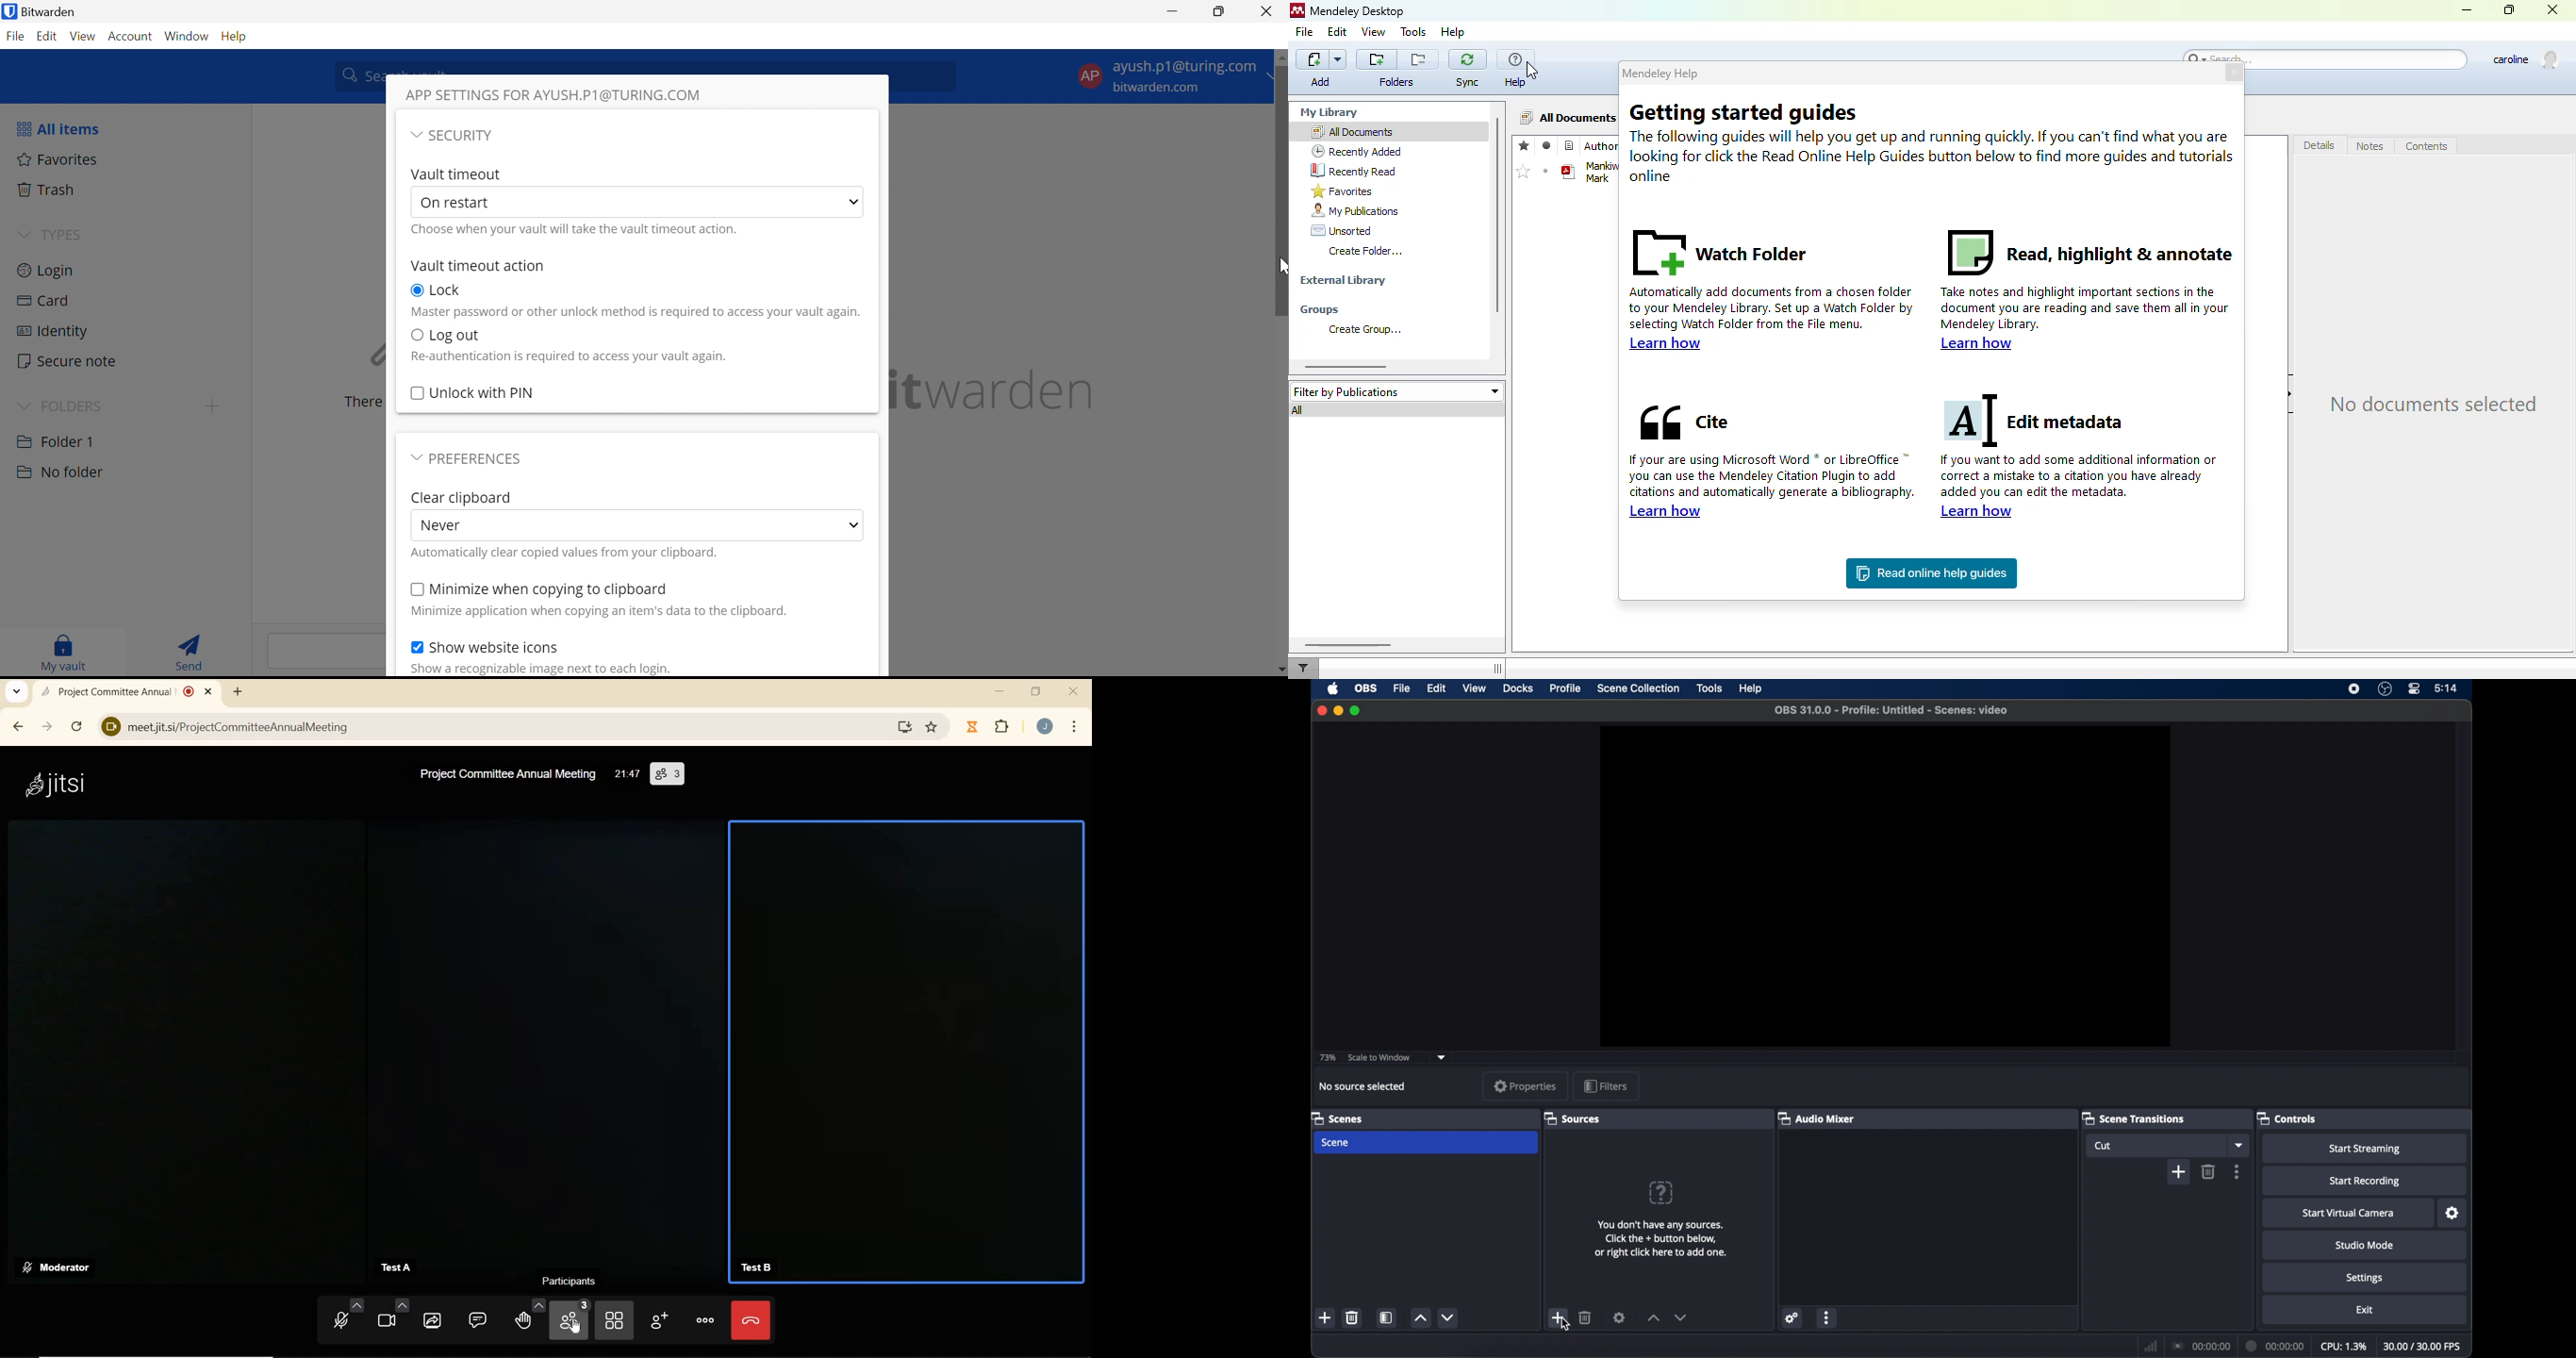 This screenshot has width=2576, height=1372. What do you see at coordinates (1660, 1241) in the screenshot?
I see `You don't have any sources.
Click the + button below,
or right click here to add one.` at bounding box center [1660, 1241].